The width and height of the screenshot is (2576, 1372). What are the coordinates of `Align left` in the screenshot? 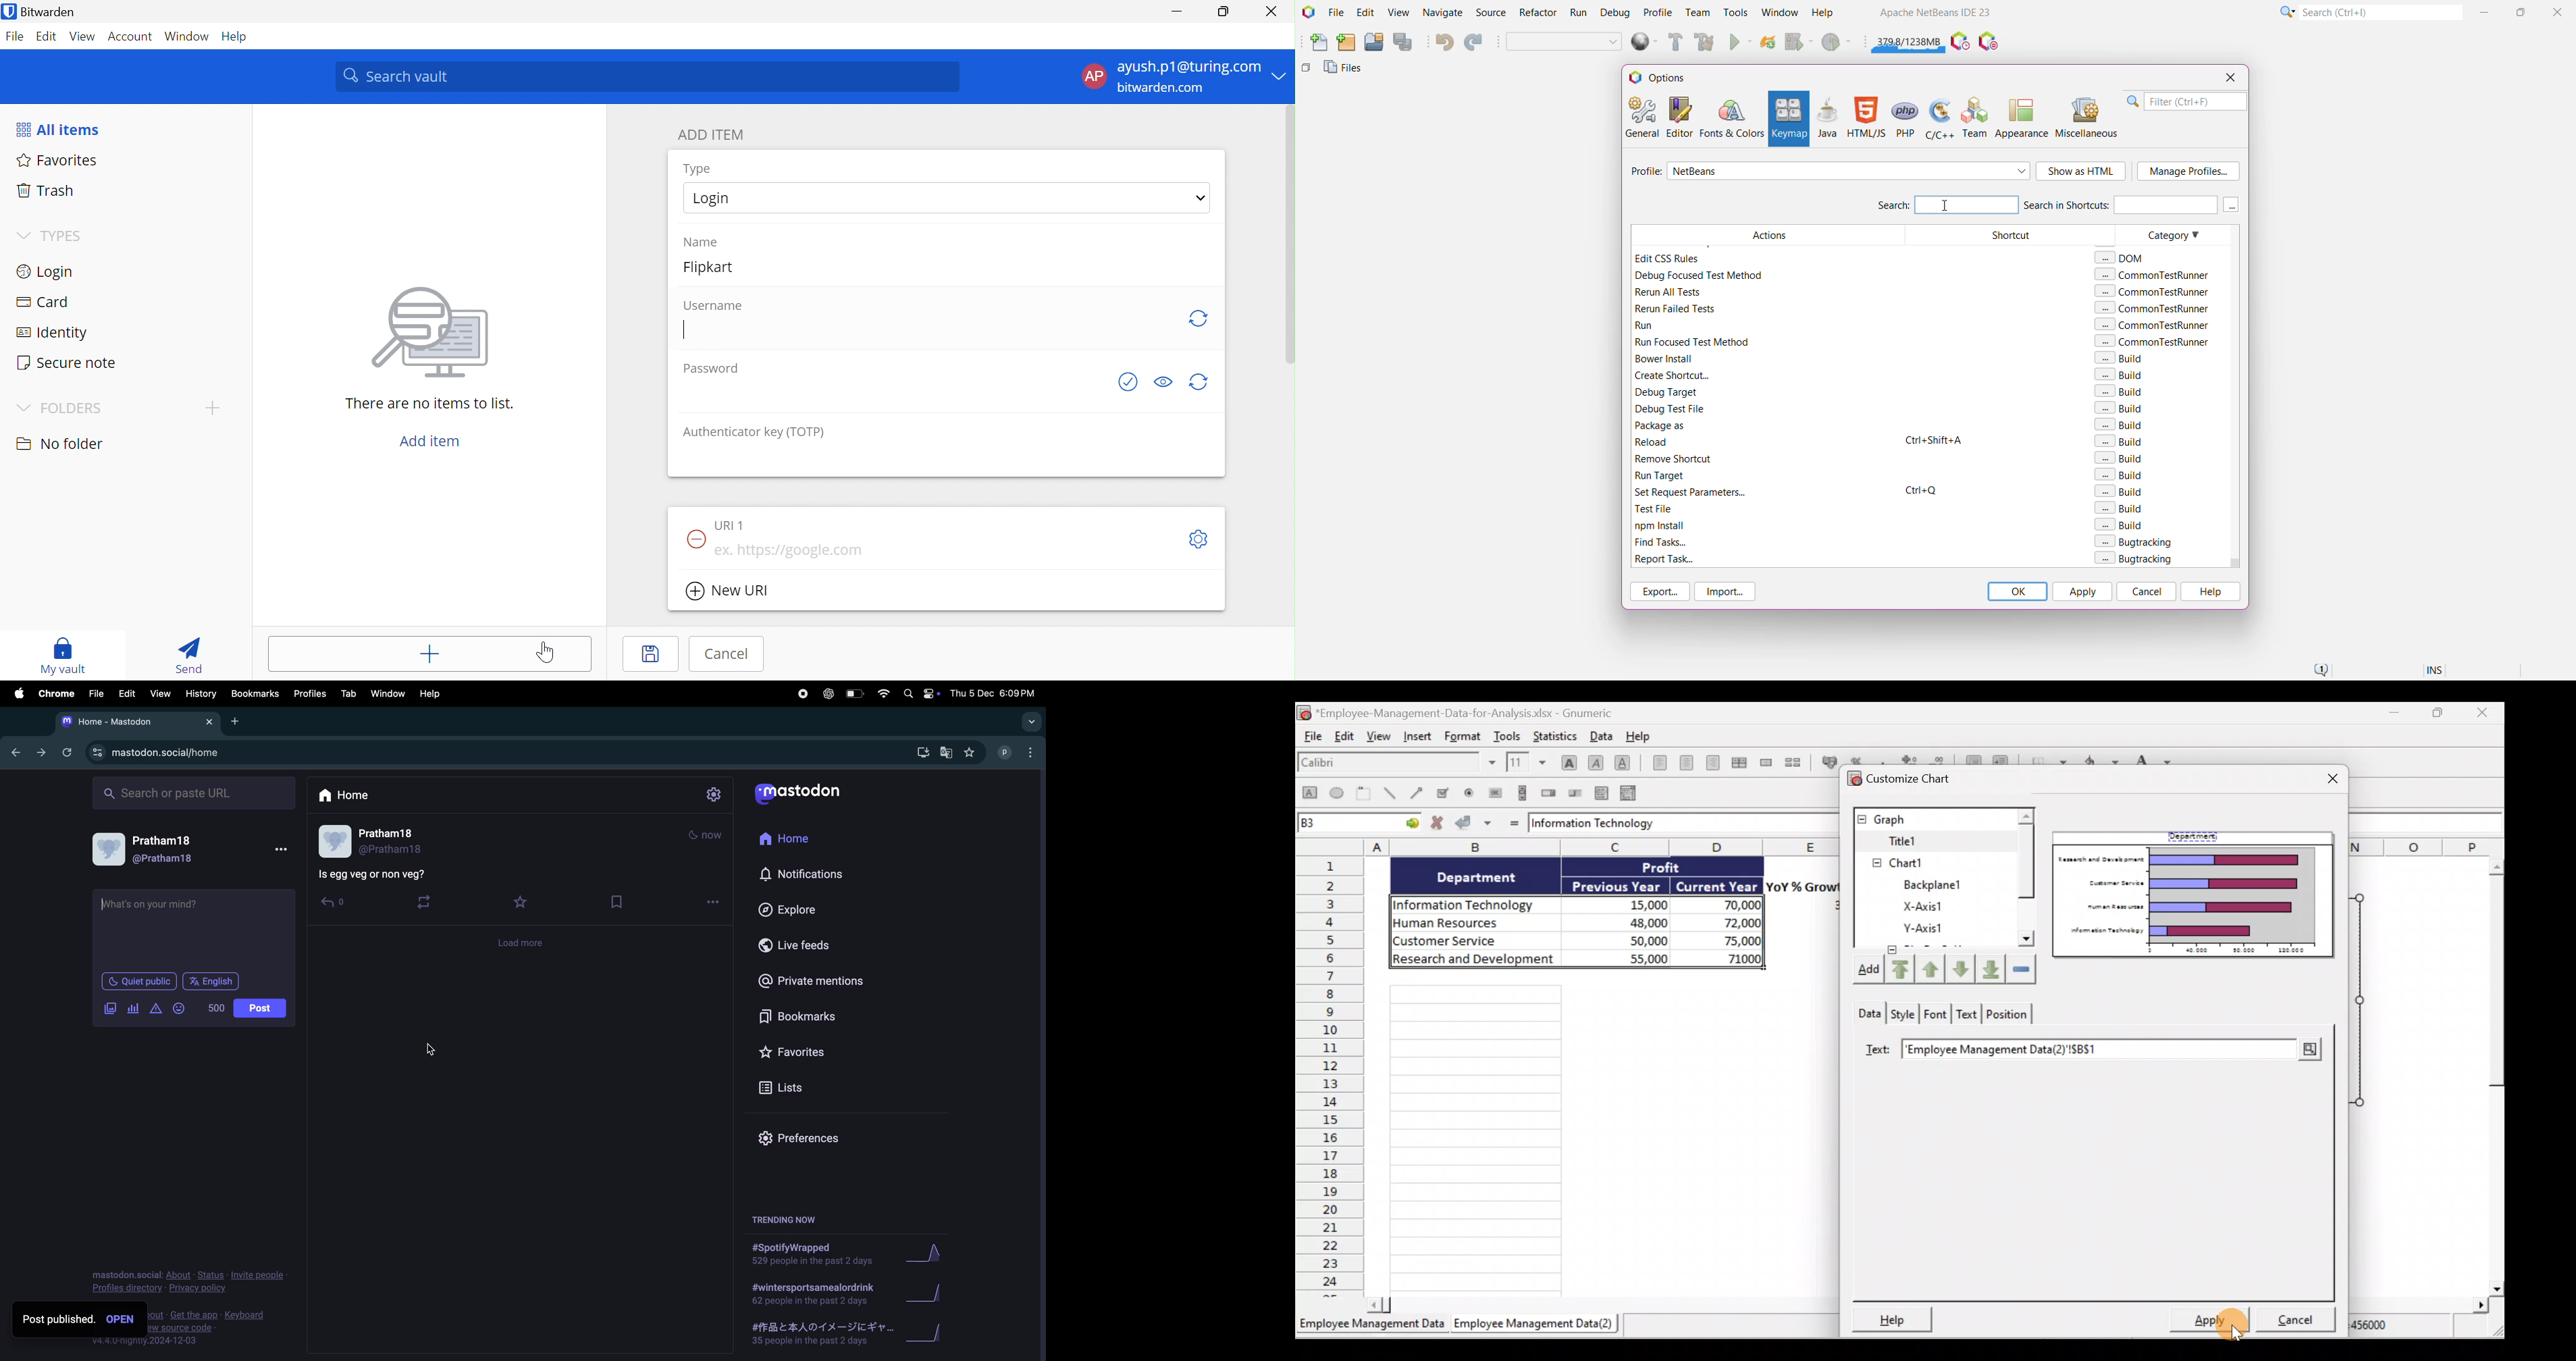 It's located at (1656, 765).